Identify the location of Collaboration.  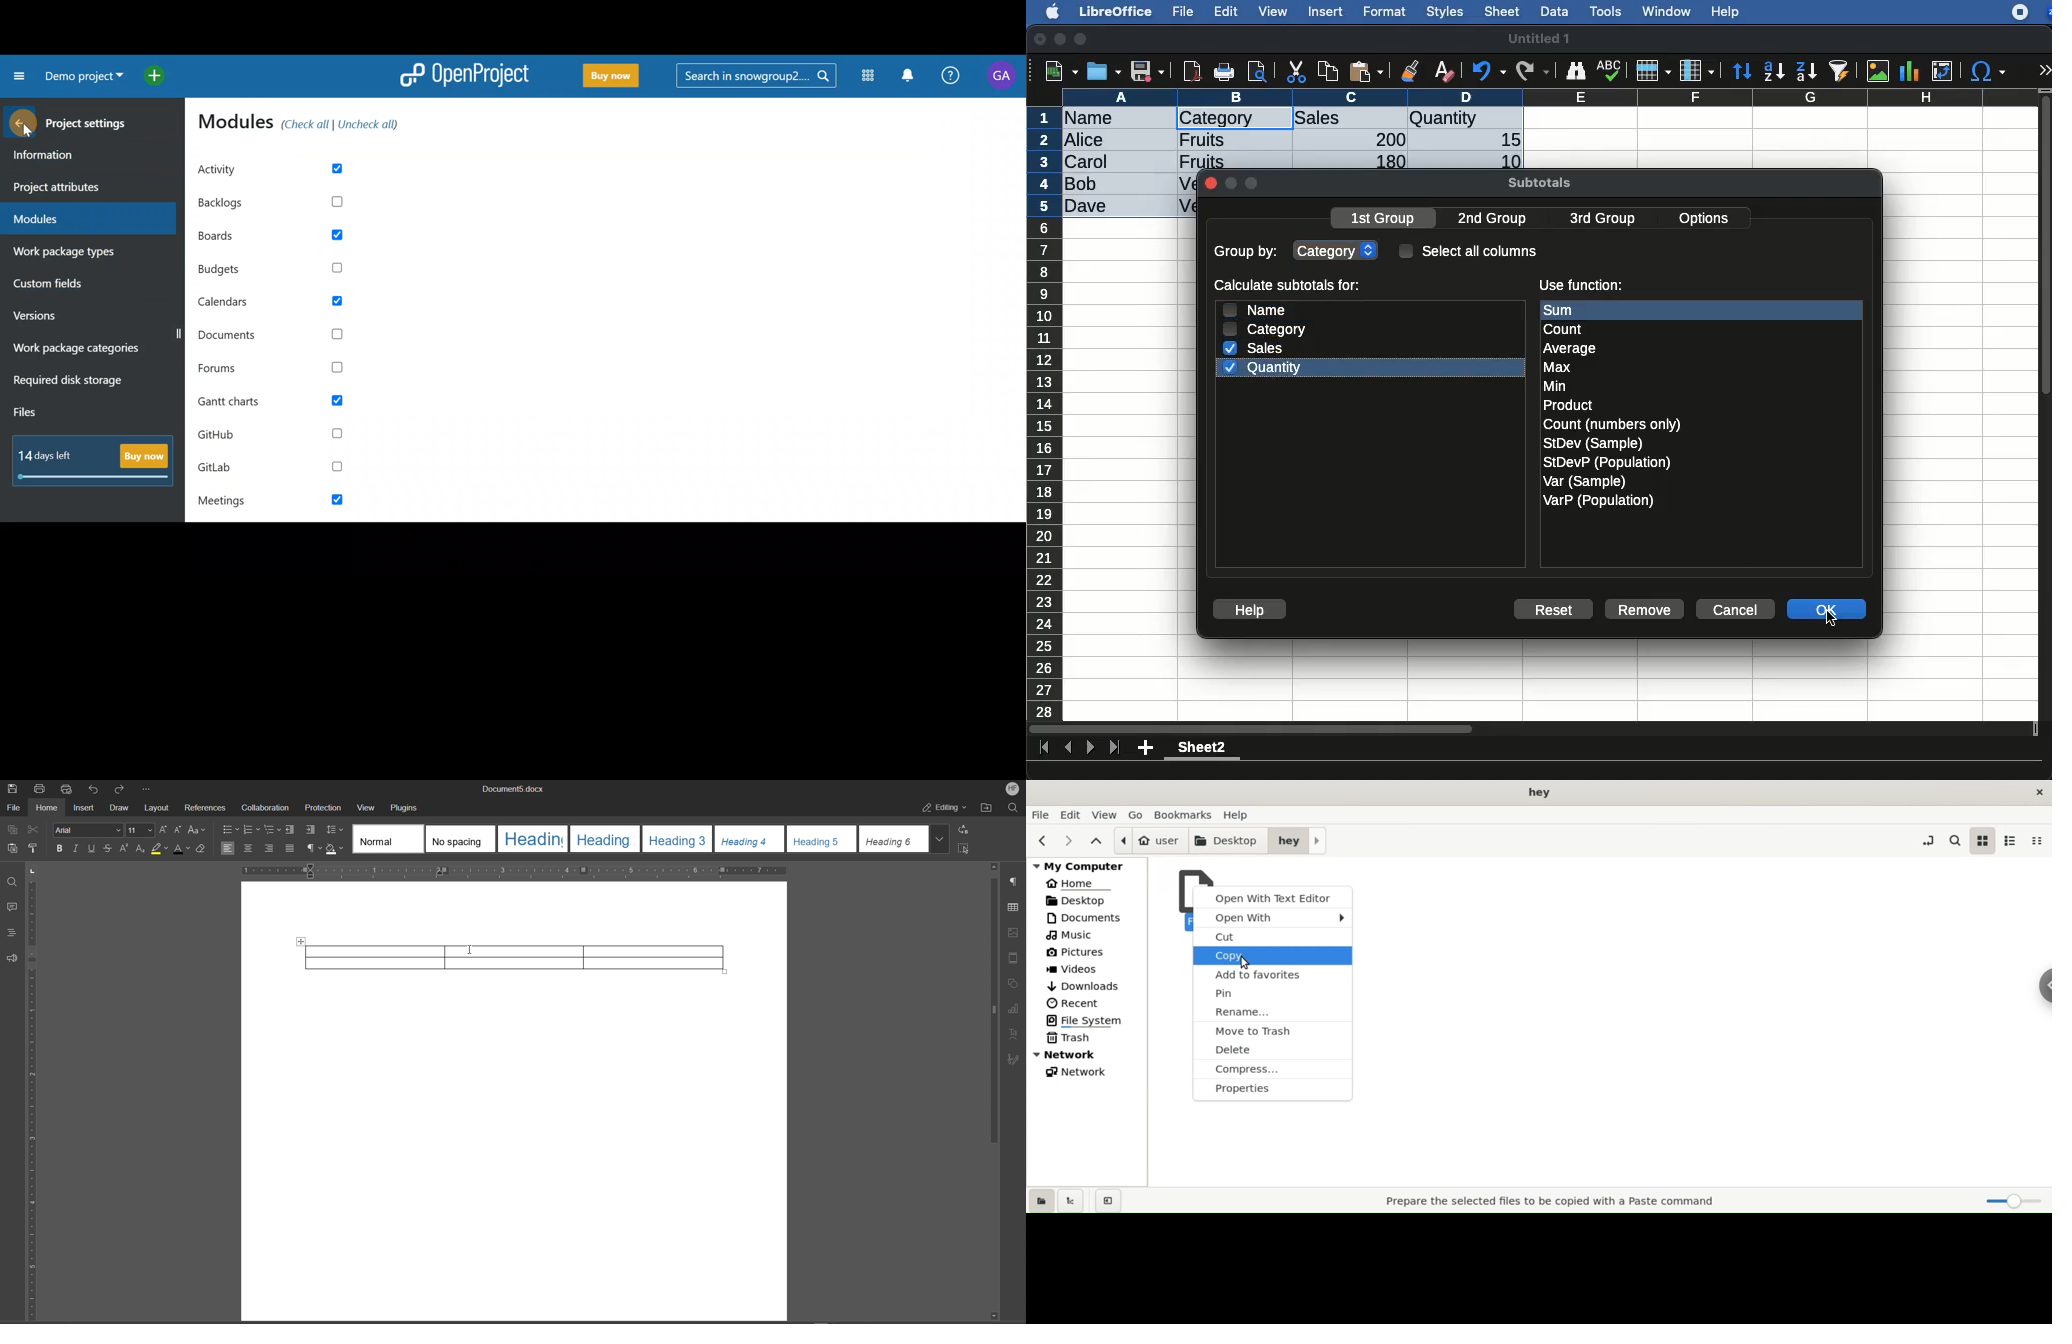
(265, 808).